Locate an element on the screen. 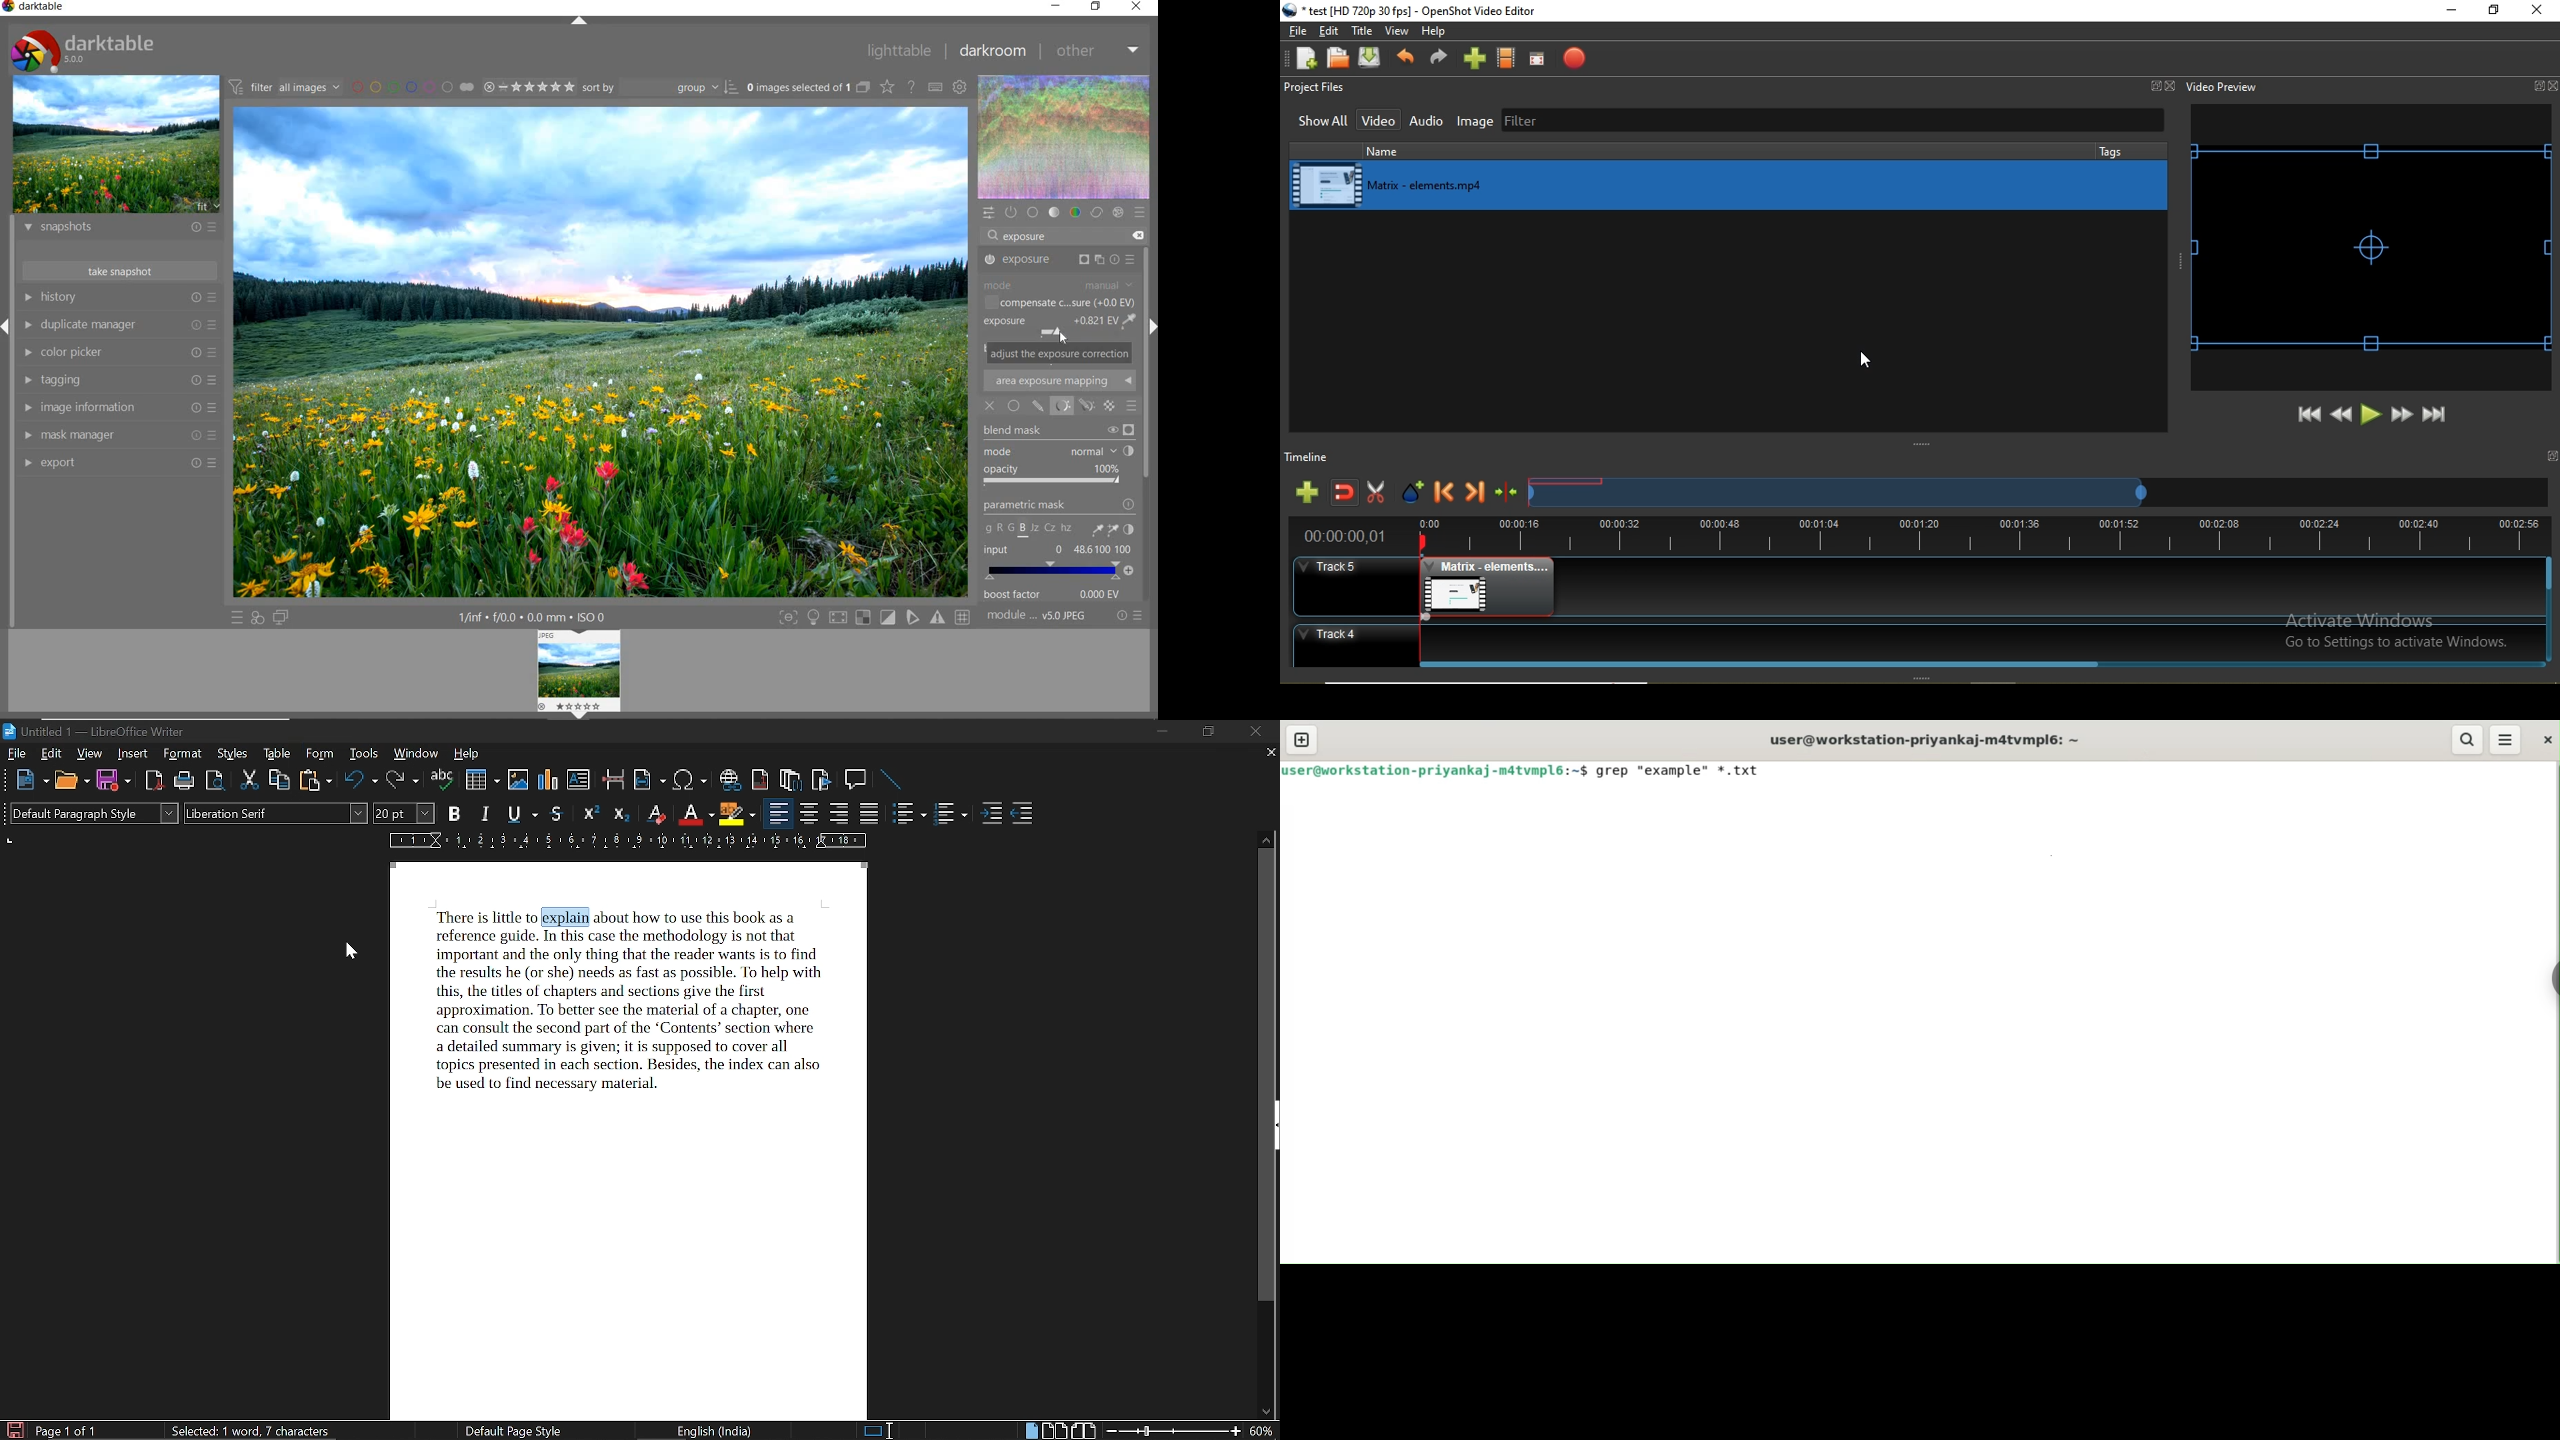  Undo is located at coordinates (1407, 59).